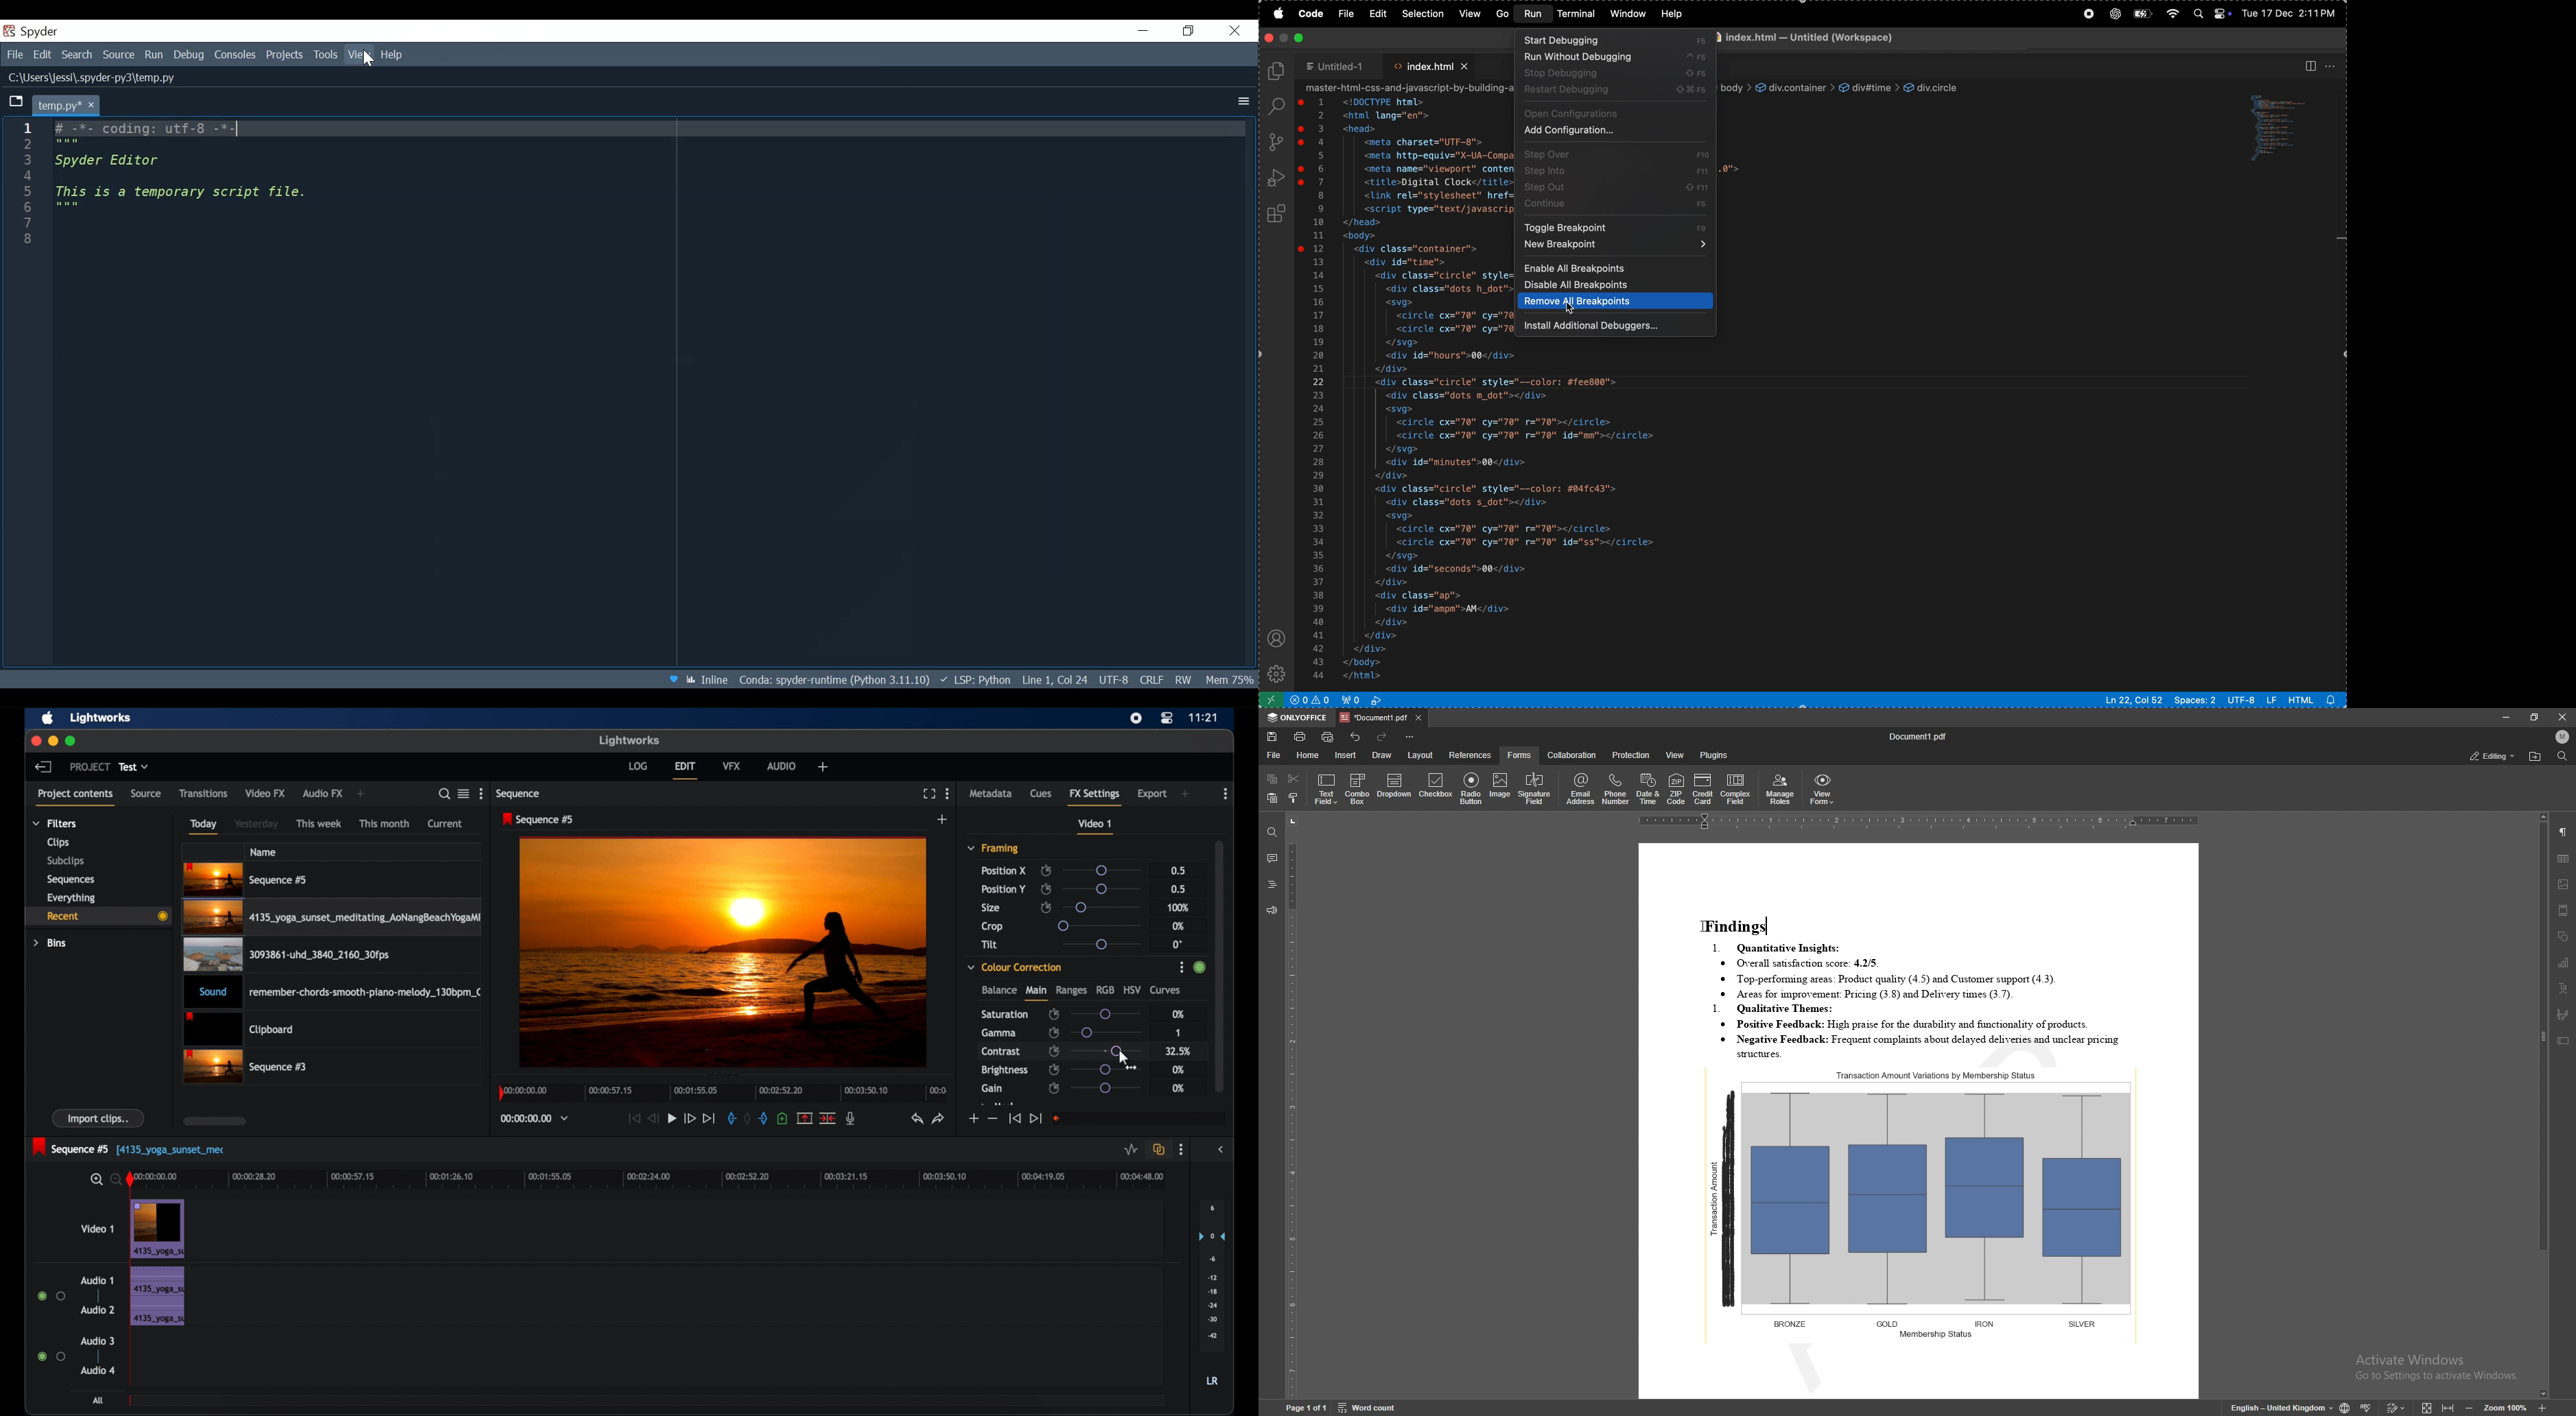  Describe the element at coordinates (1704, 926) in the screenshot. I see `cursor` at that location.